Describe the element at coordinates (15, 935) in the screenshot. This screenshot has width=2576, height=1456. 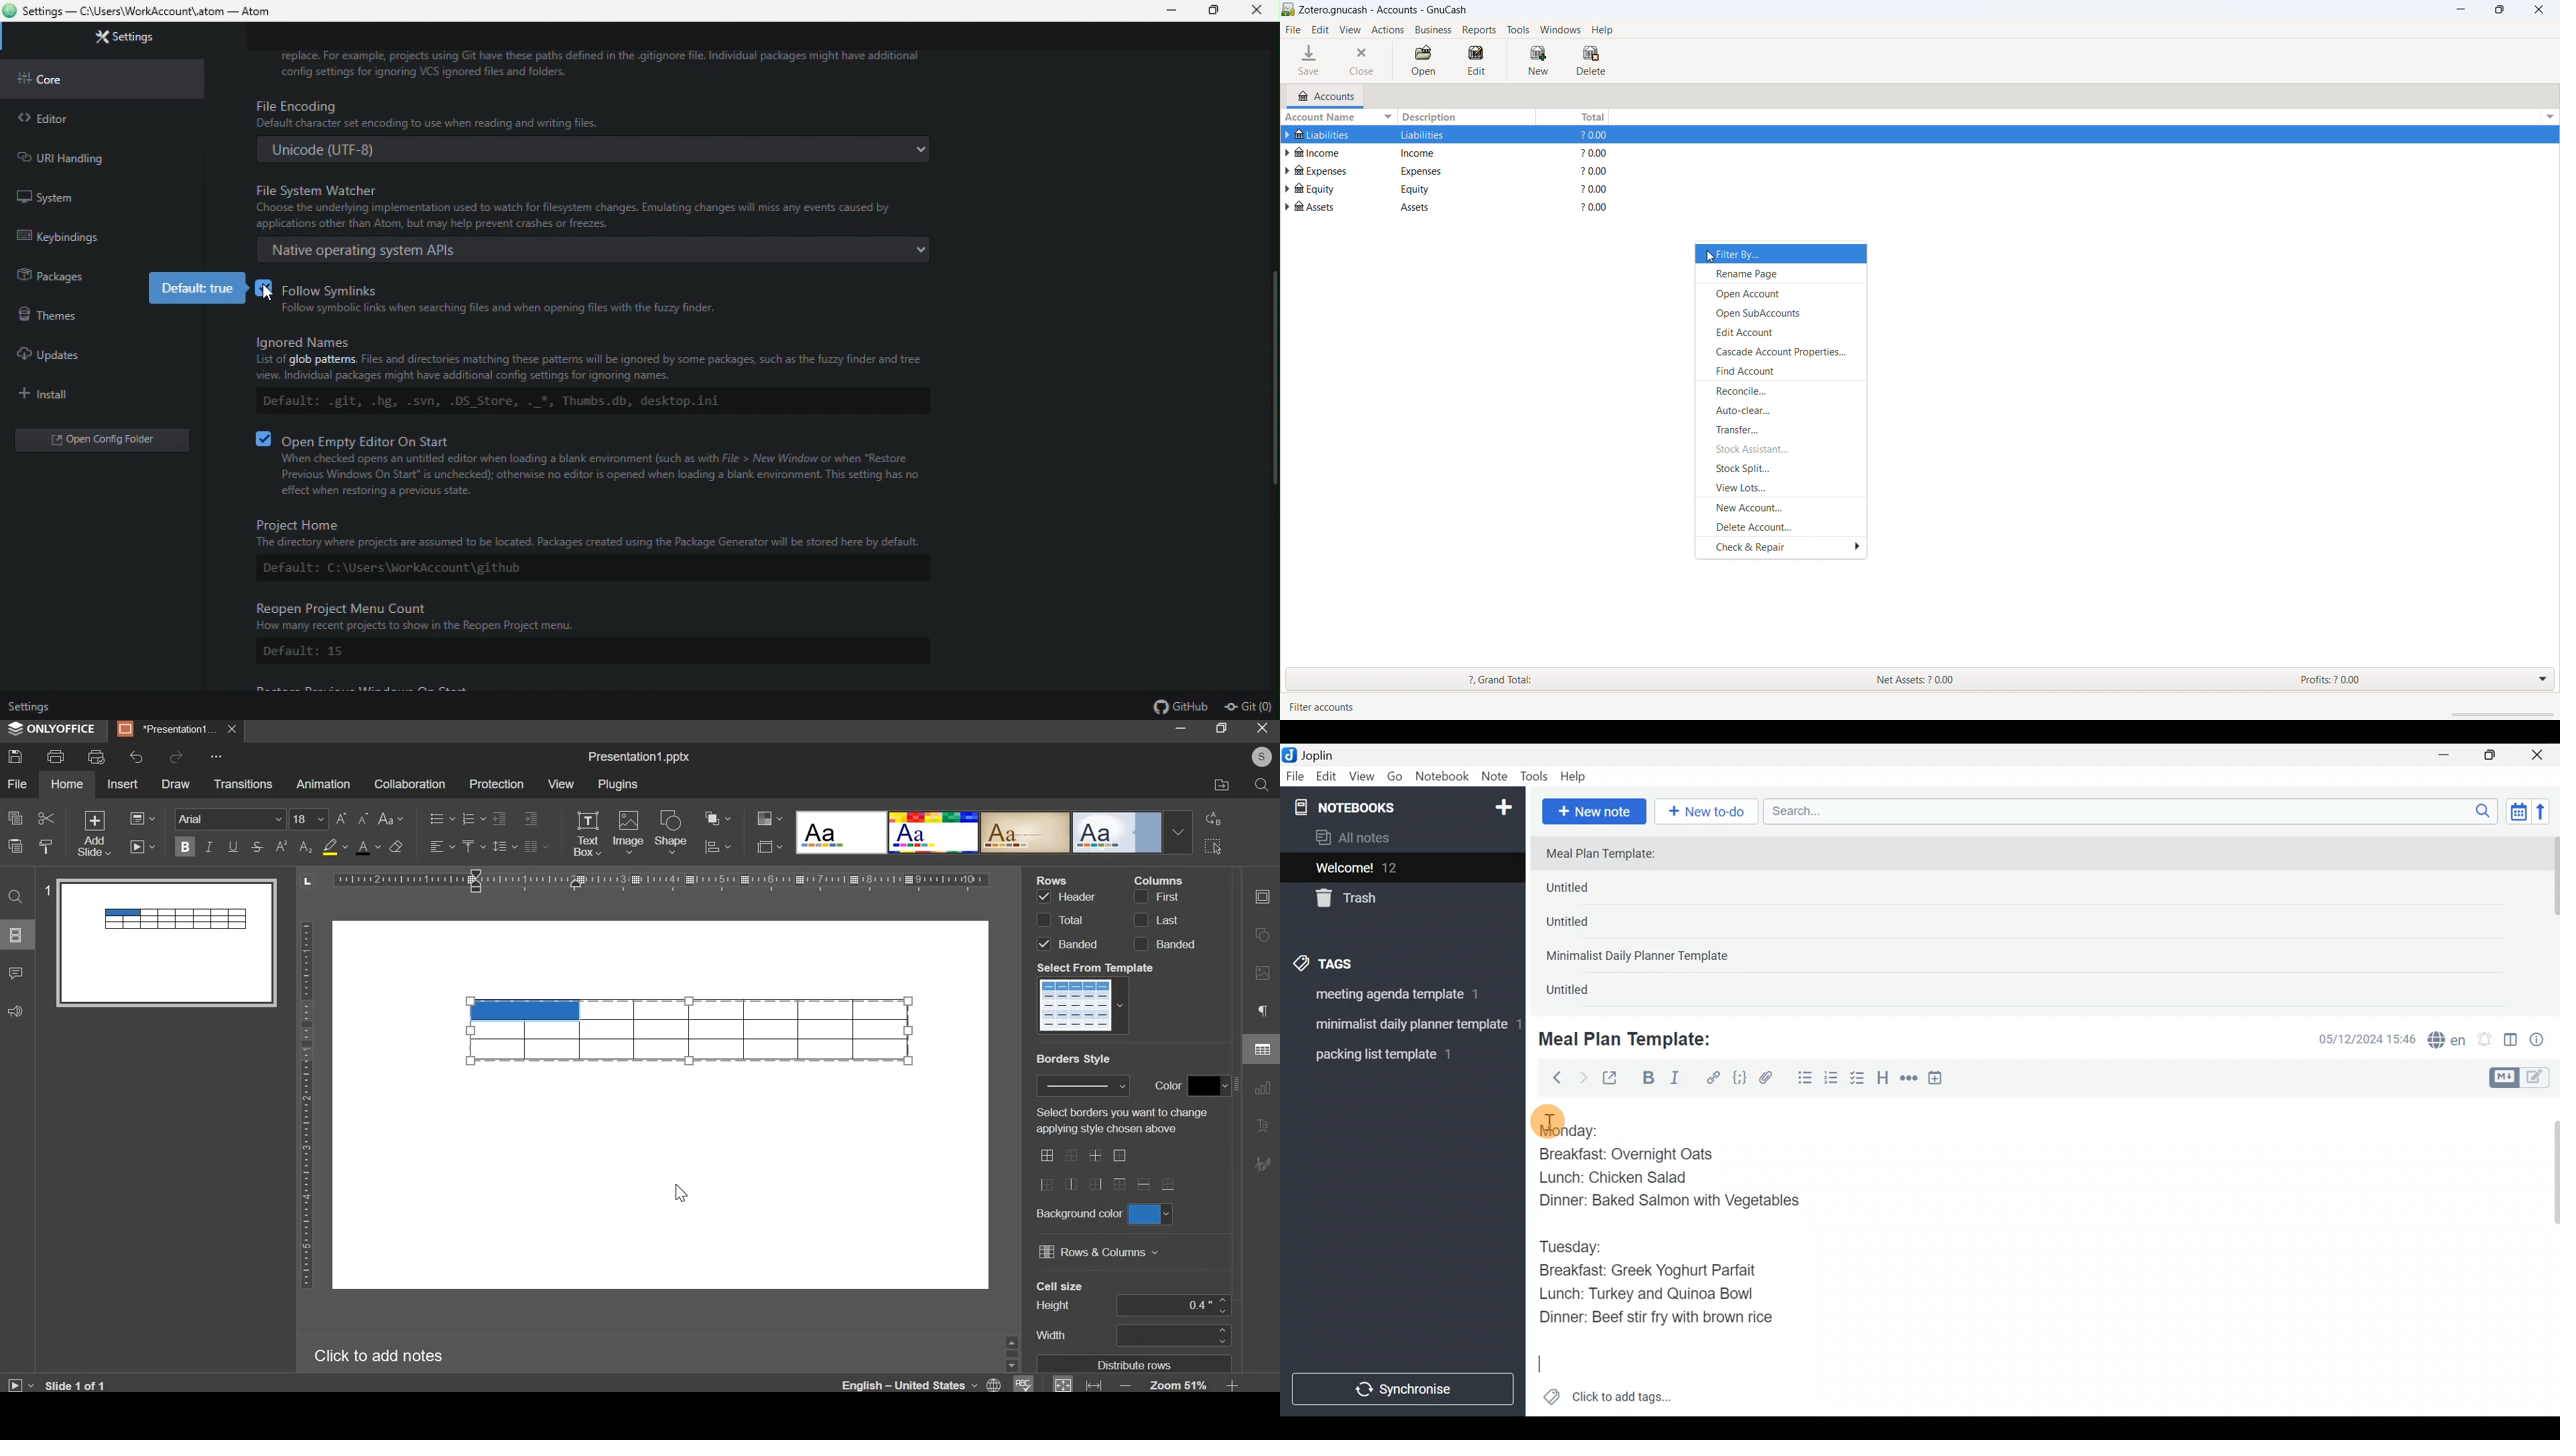
I see `slide menu` at that location.